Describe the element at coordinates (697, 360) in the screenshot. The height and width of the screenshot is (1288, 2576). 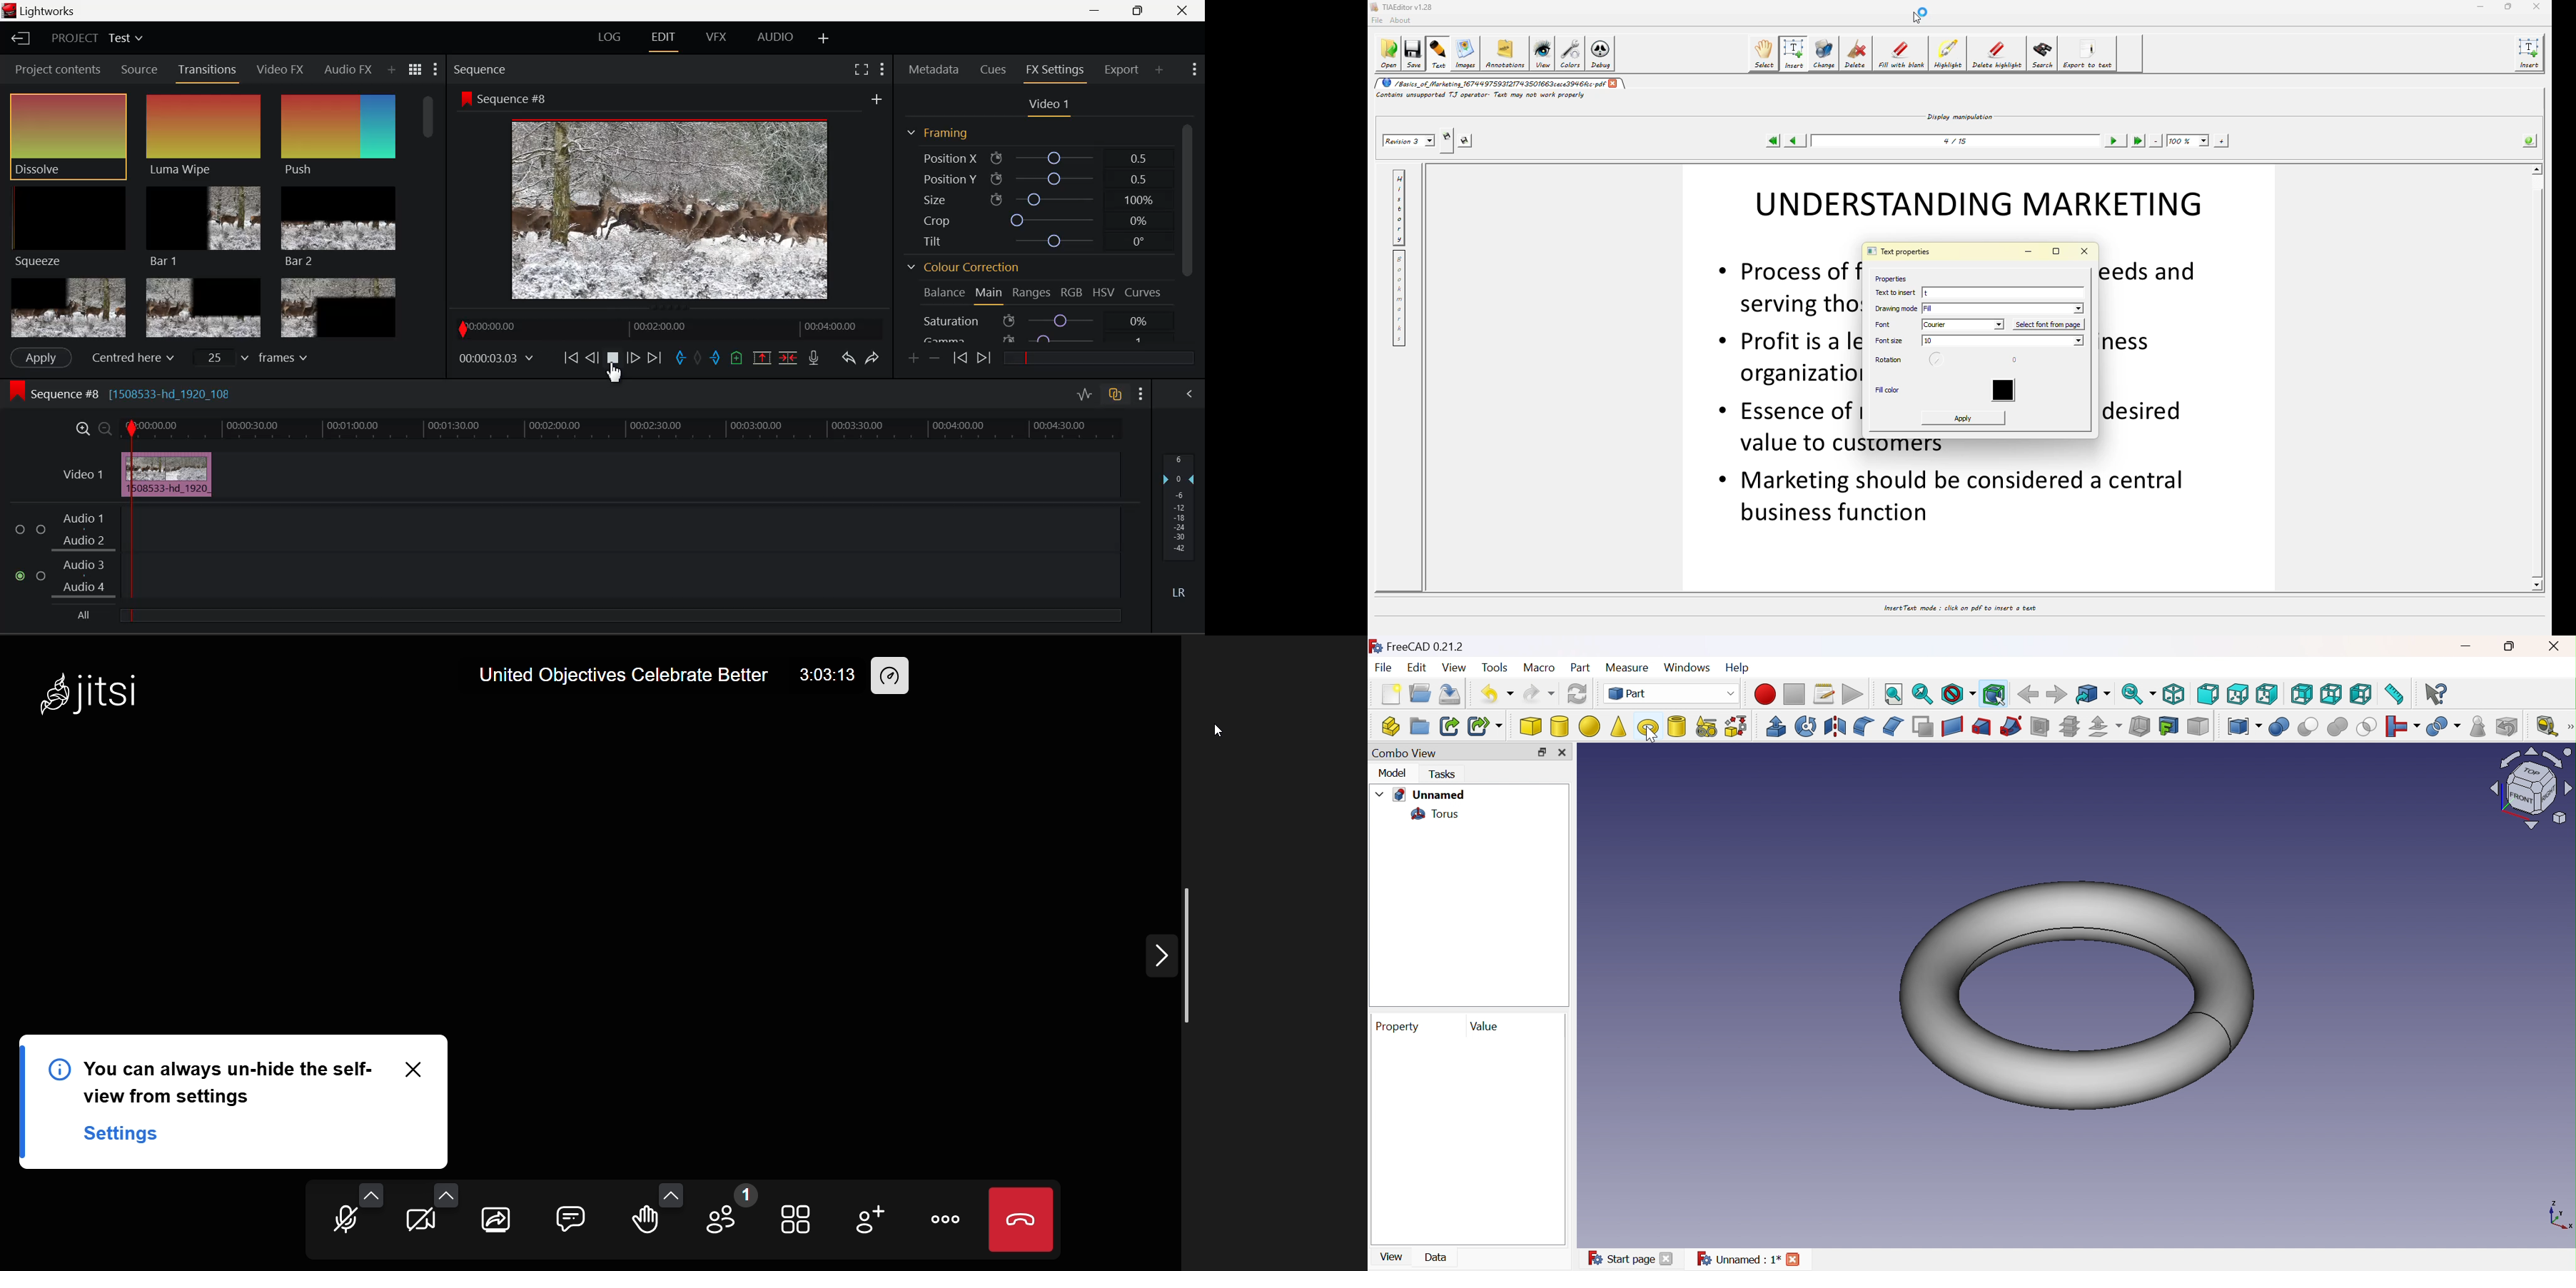
I see `Remove all marks` at that location.